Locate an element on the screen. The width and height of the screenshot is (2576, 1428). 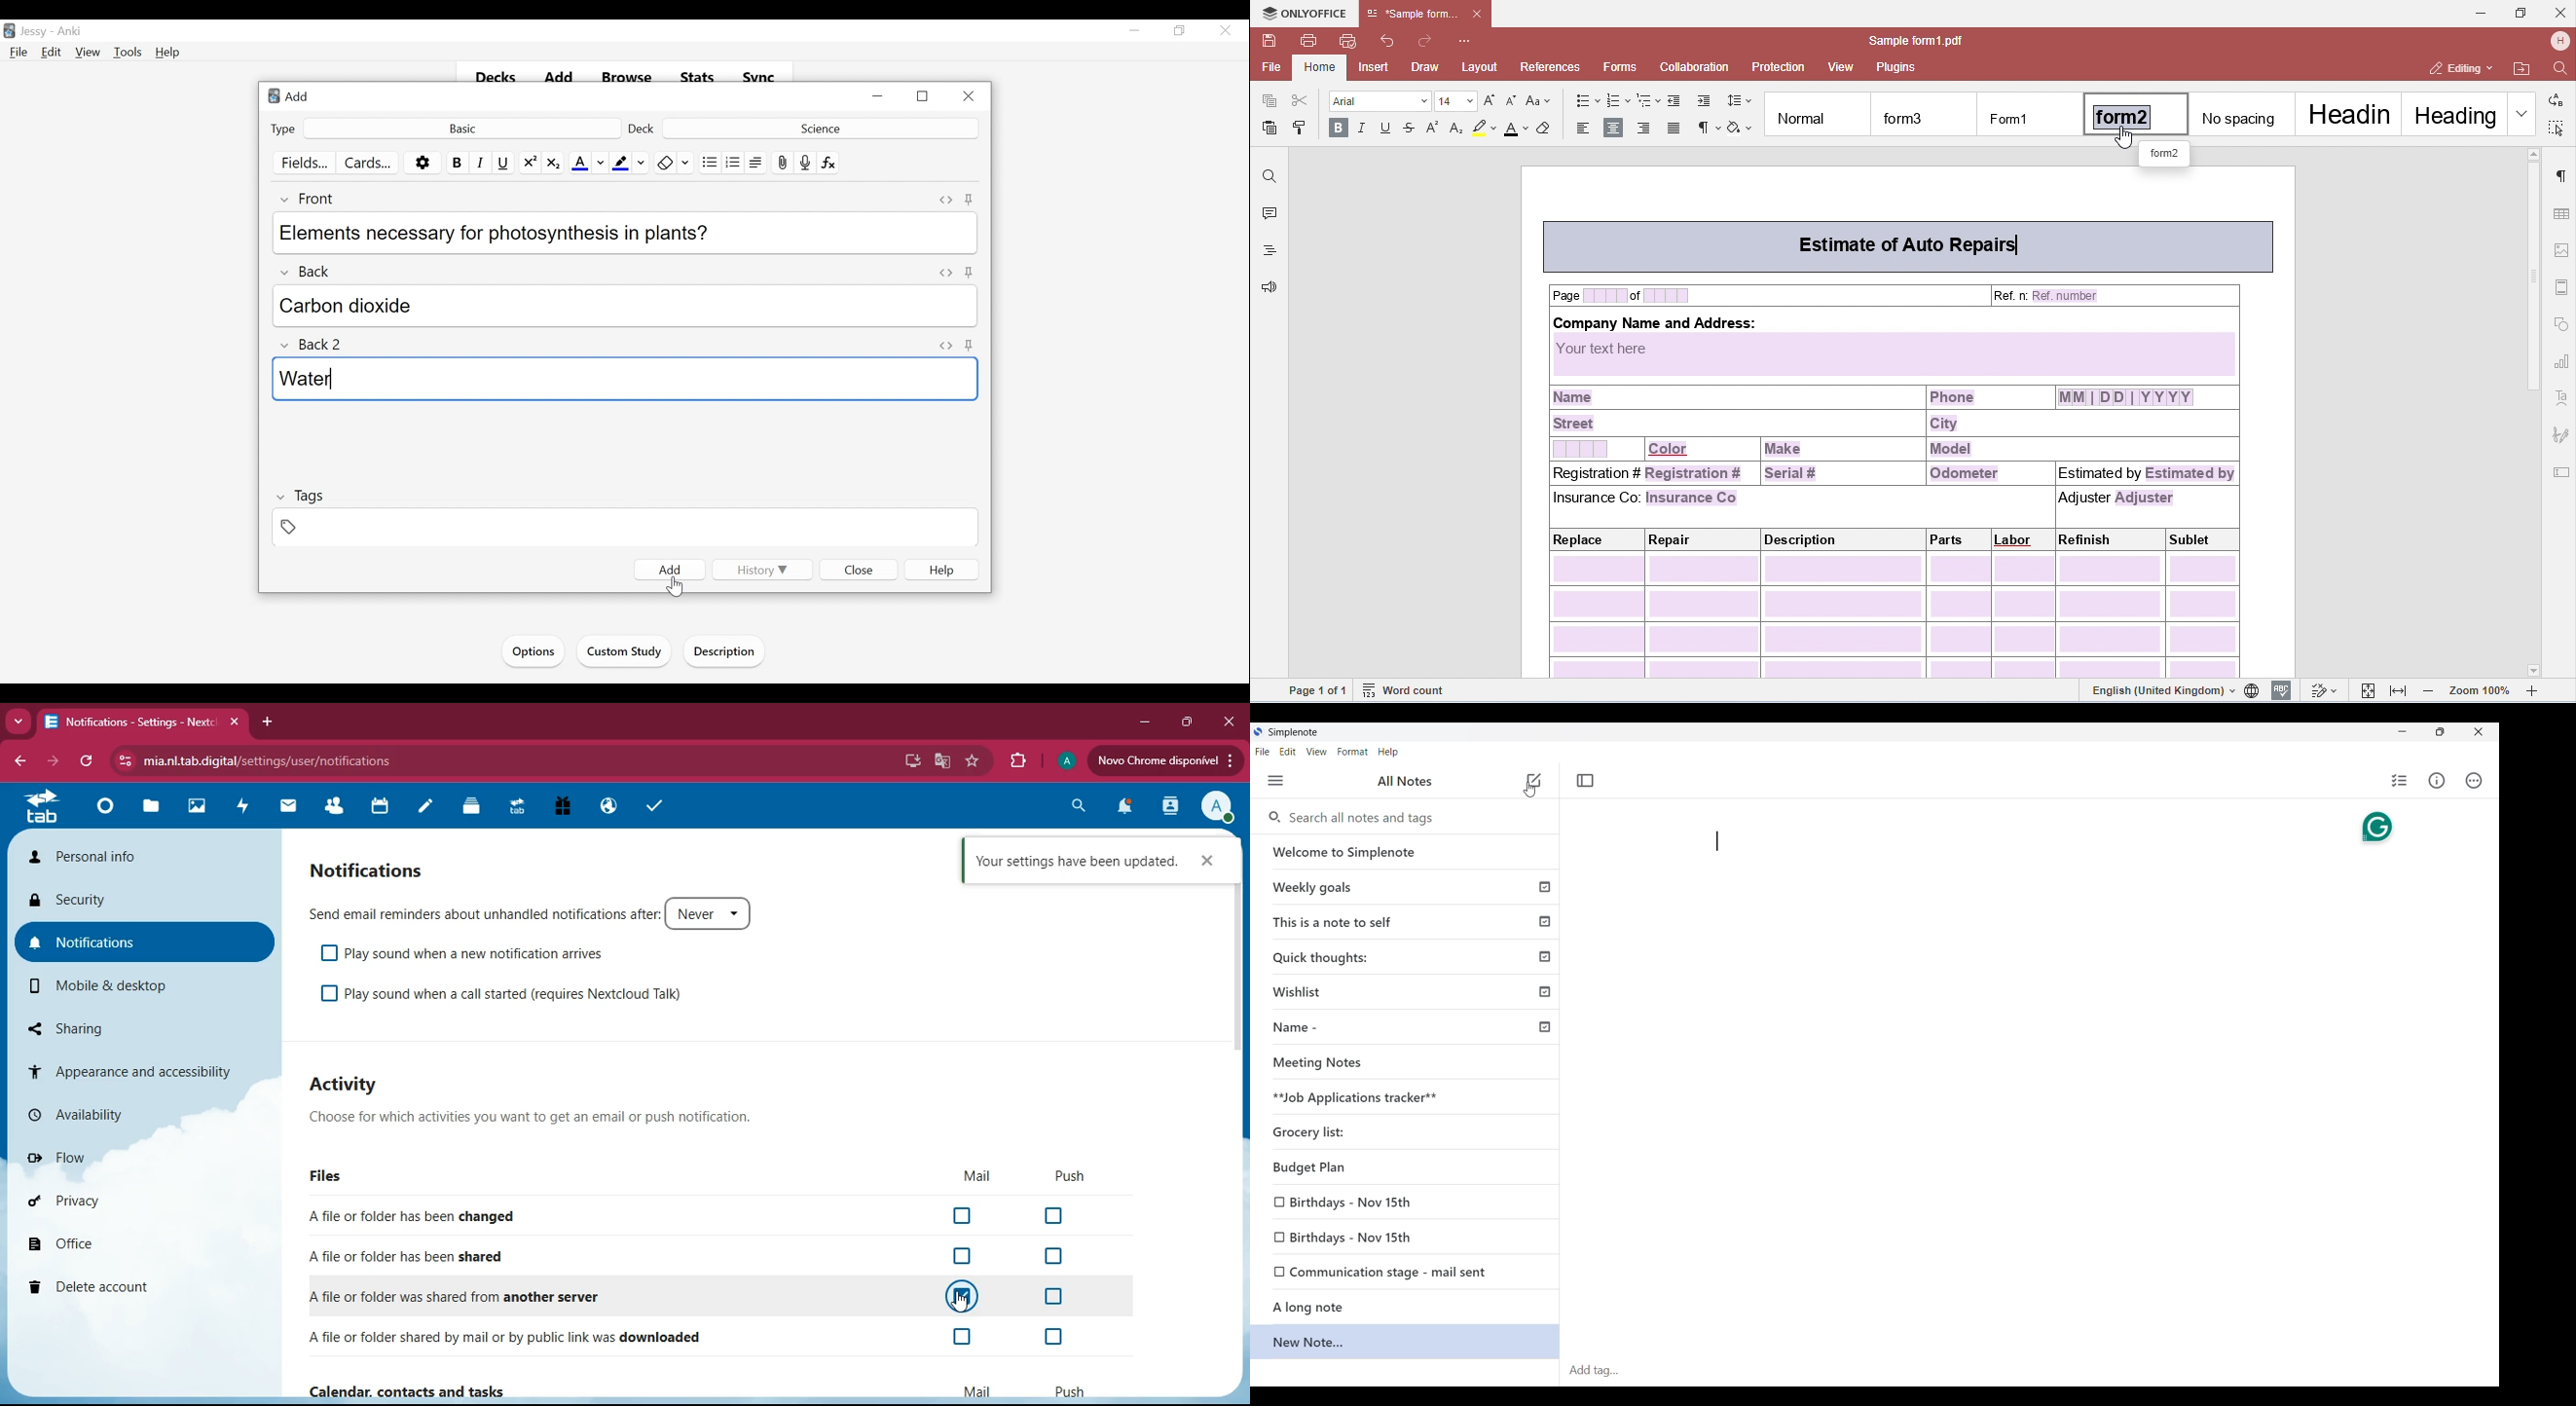
friends is located at coordinates (329, 806).